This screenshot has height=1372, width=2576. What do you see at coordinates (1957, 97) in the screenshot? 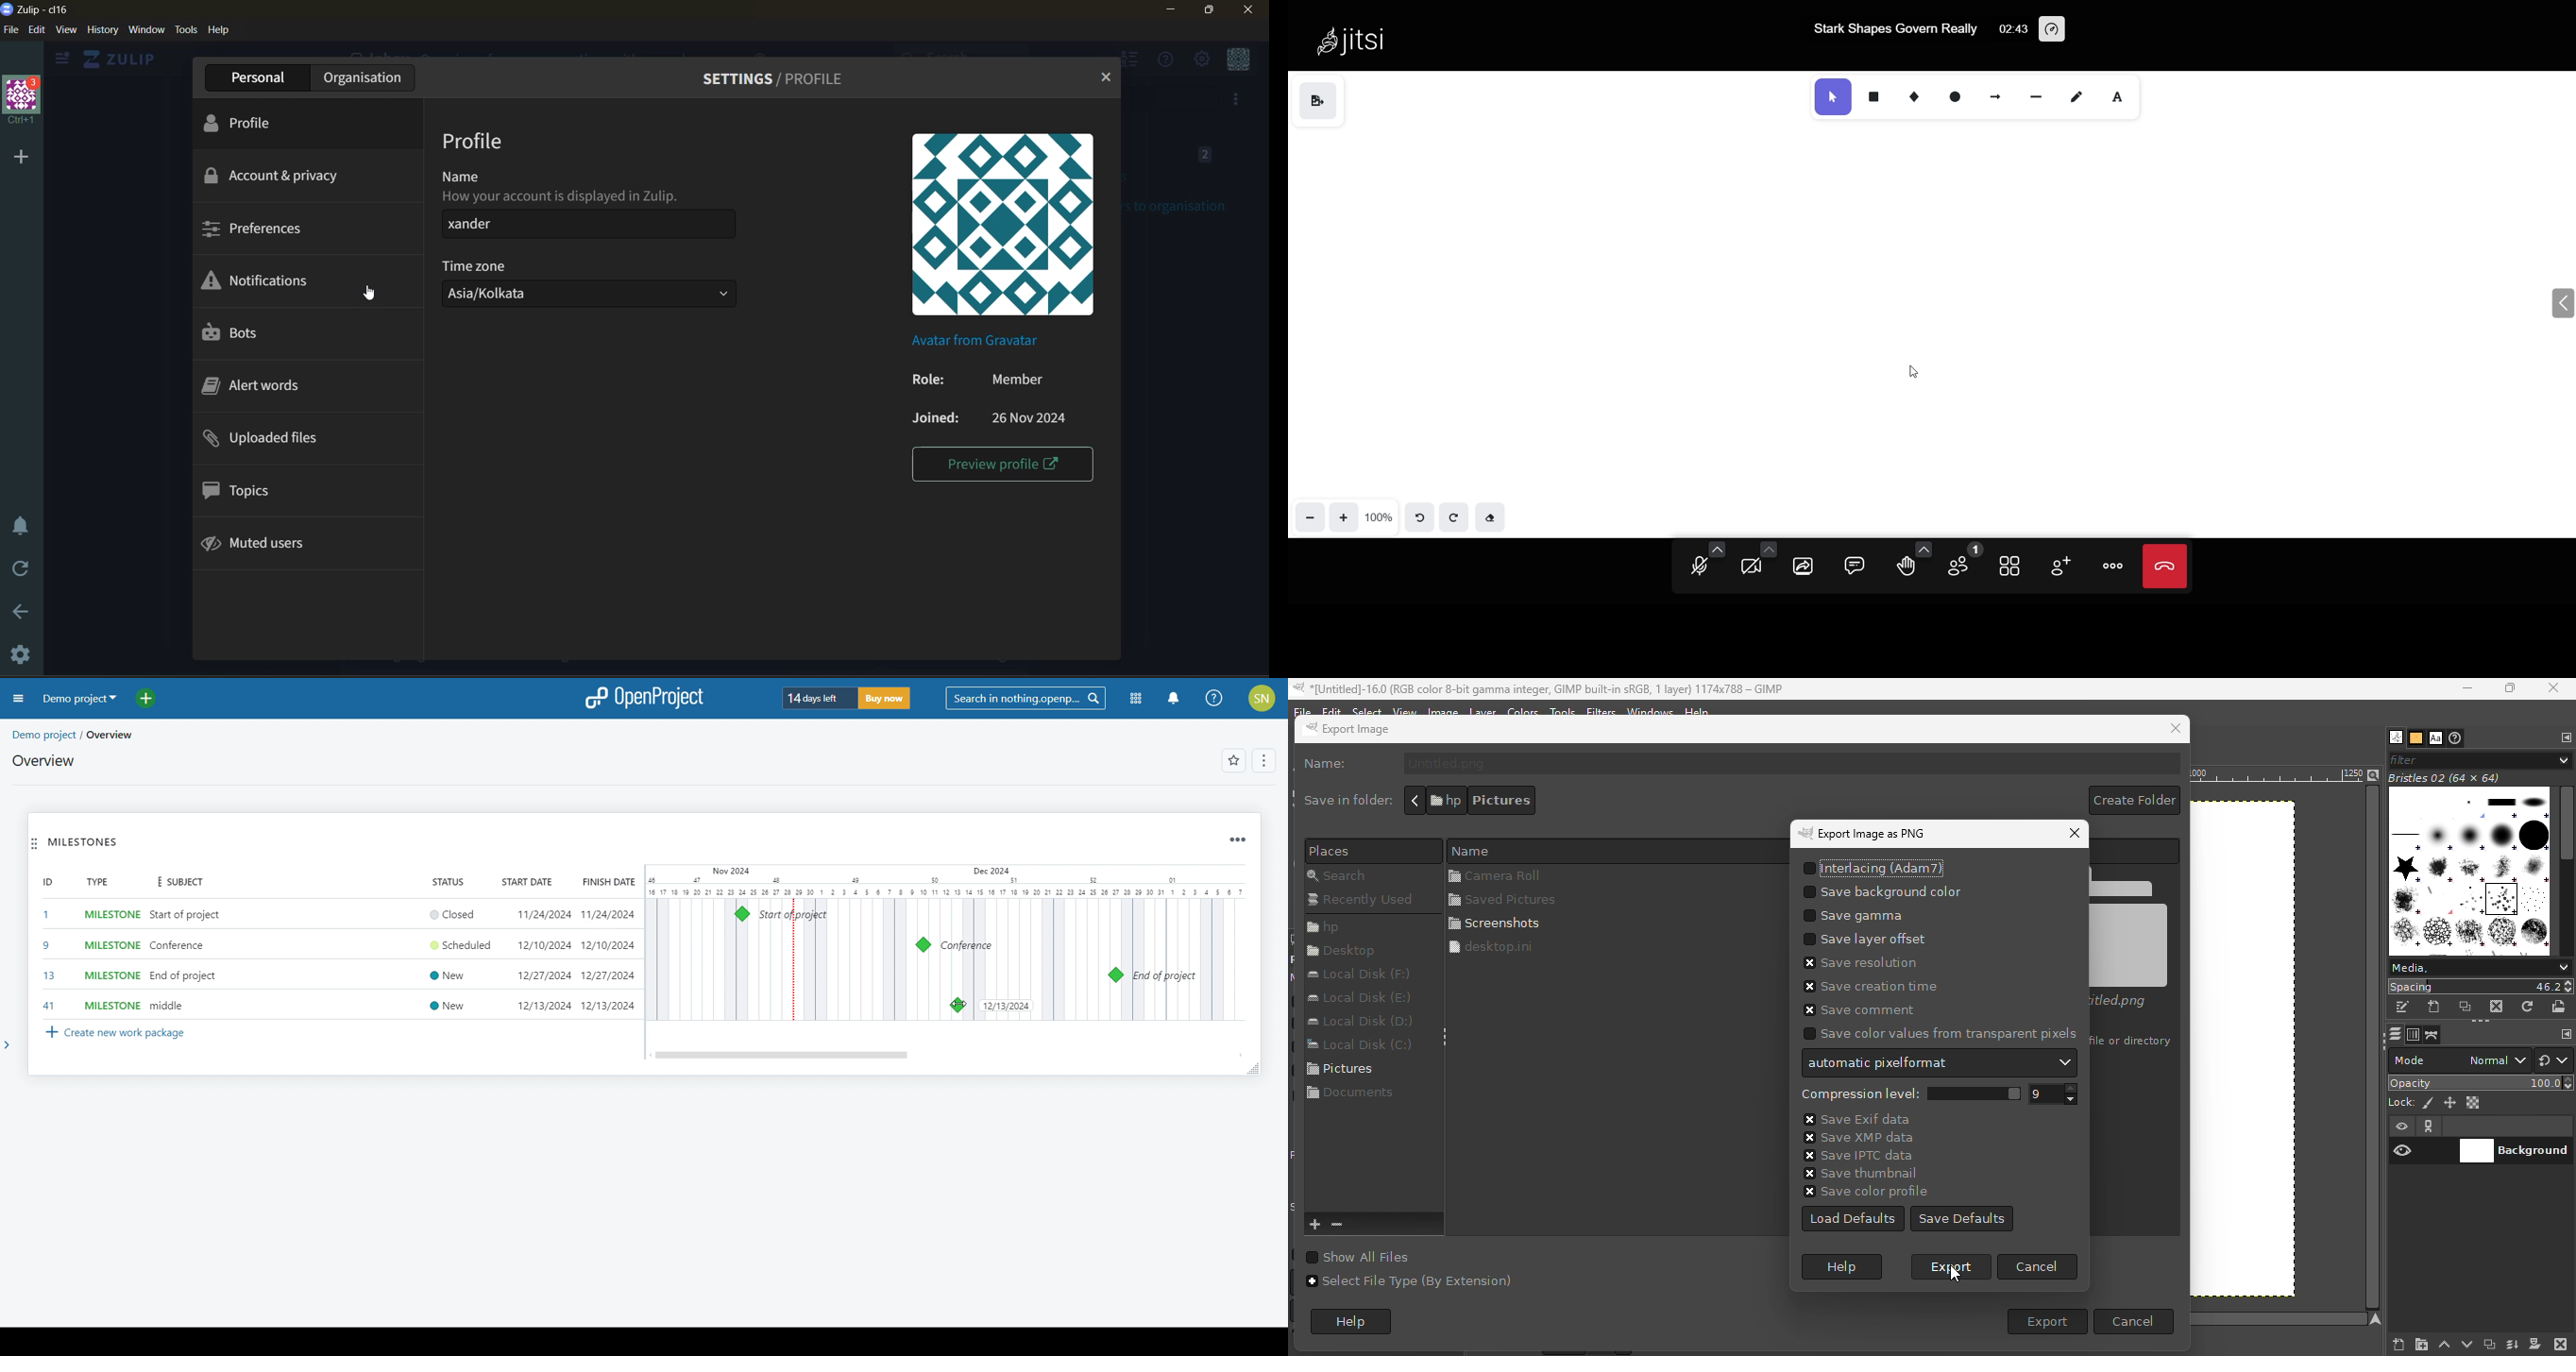
I see `ellipse` at bounding box center [1957, 97].